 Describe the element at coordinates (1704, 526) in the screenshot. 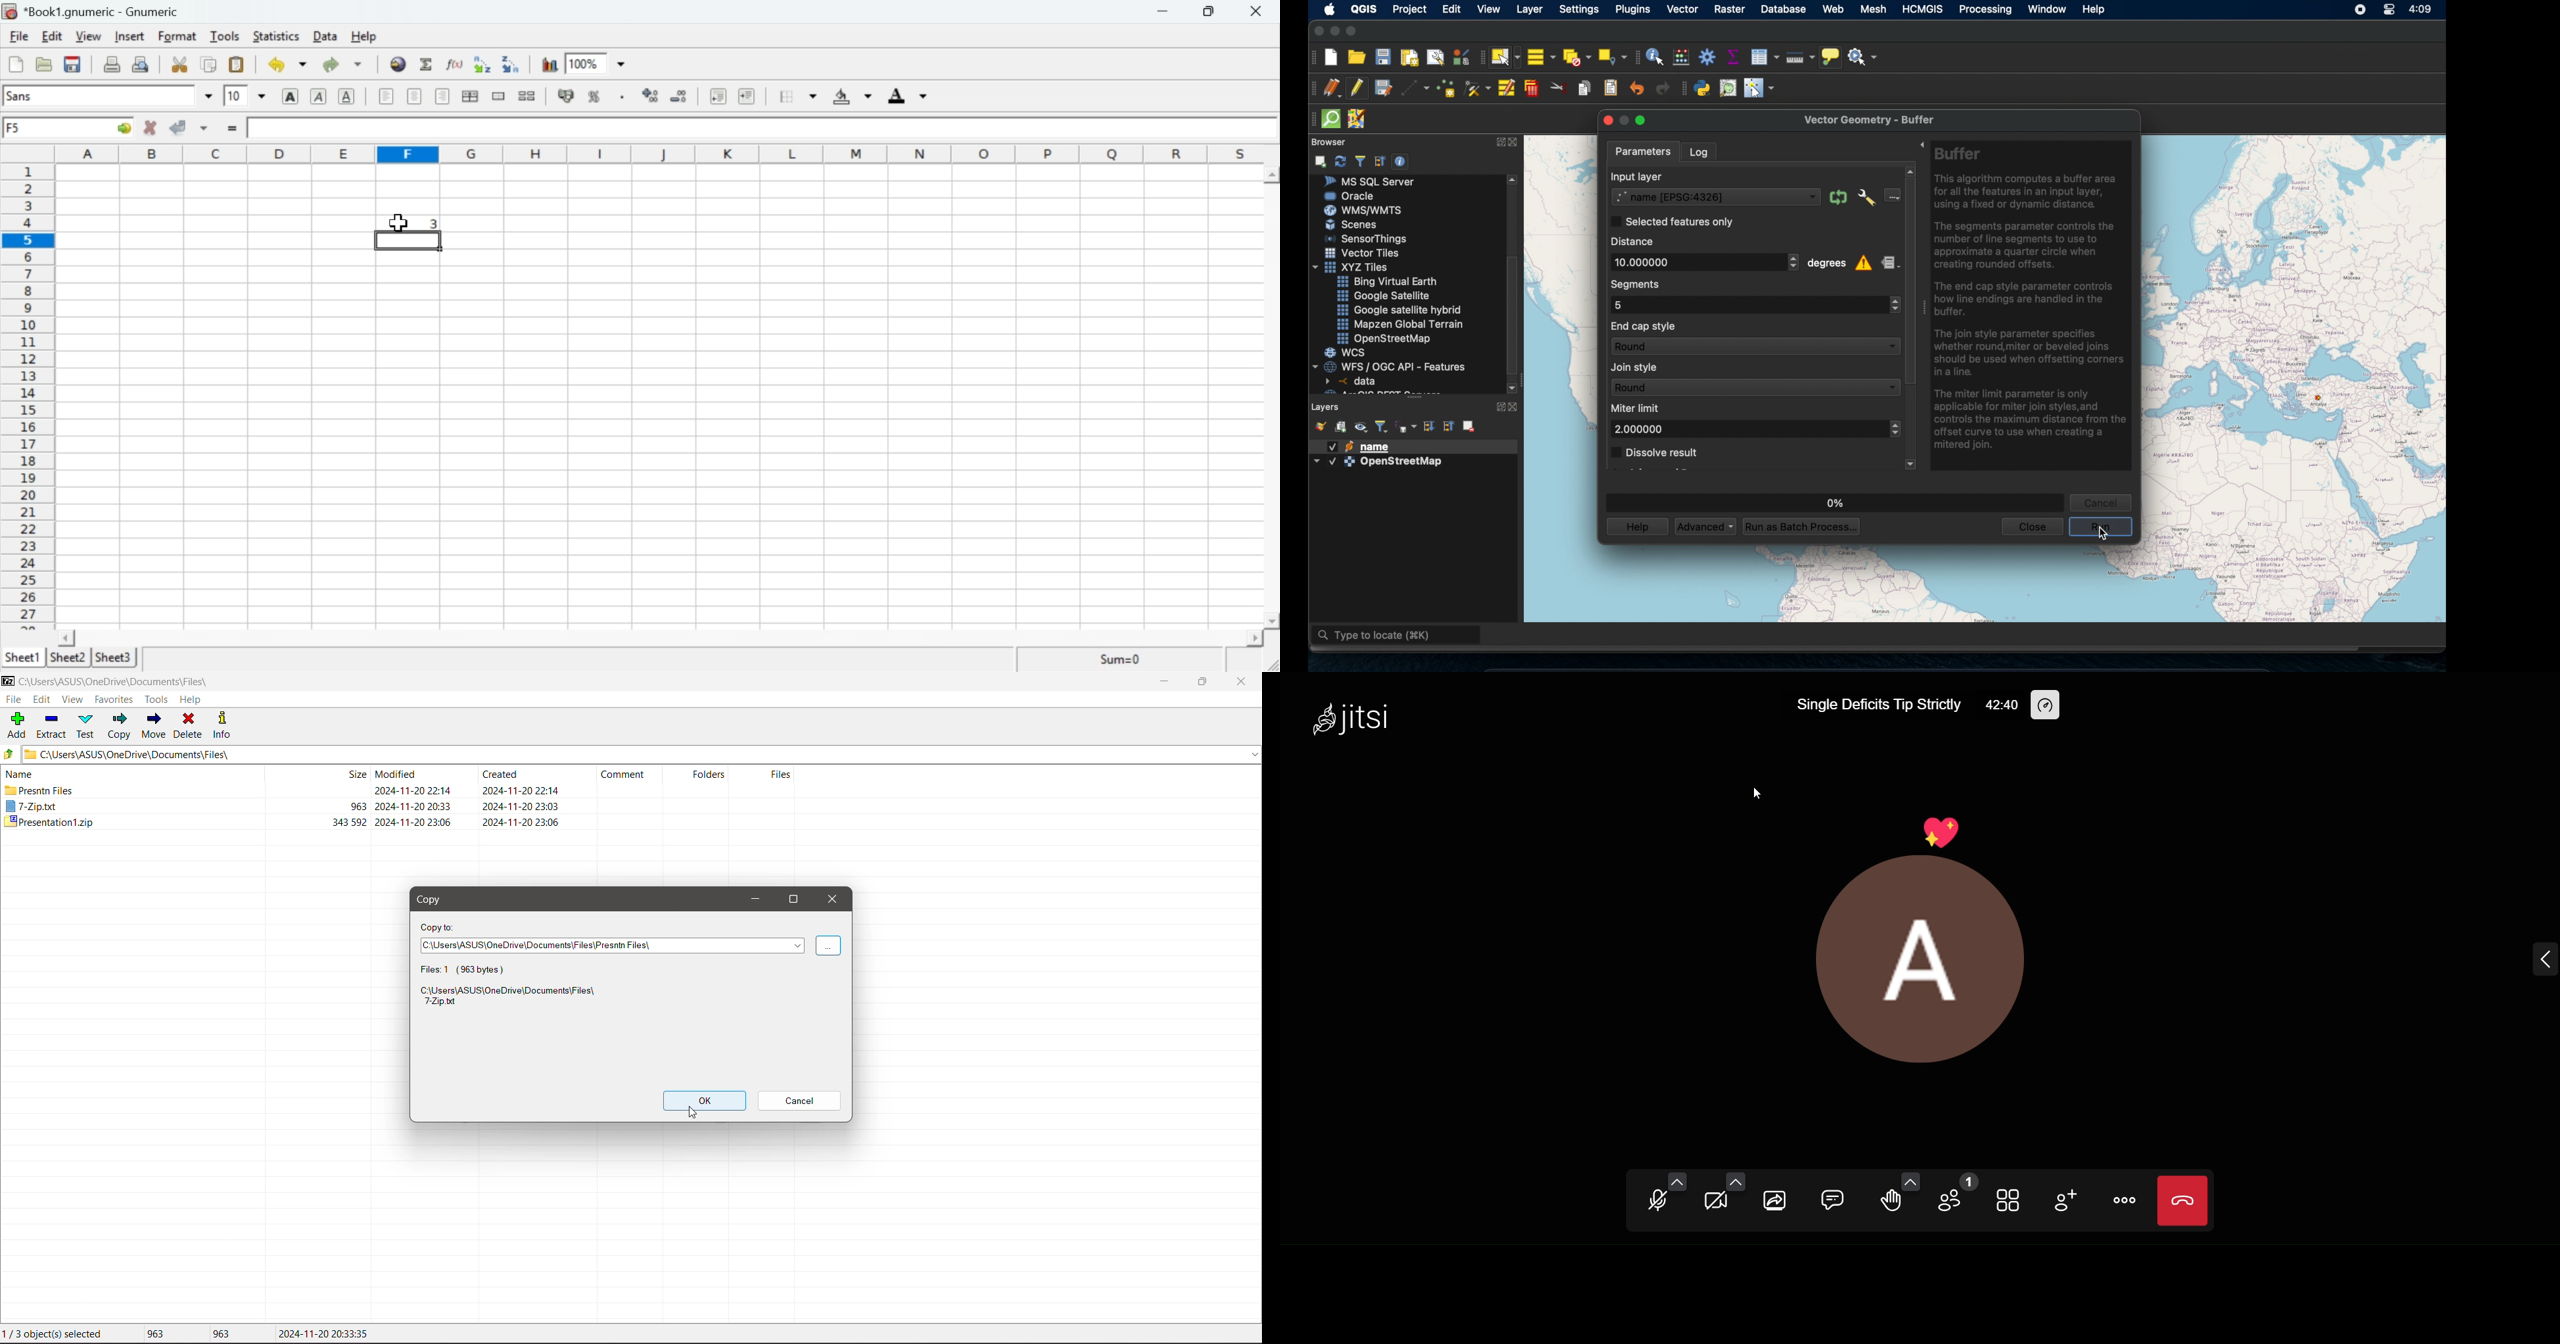

I see `advanced` at that location.